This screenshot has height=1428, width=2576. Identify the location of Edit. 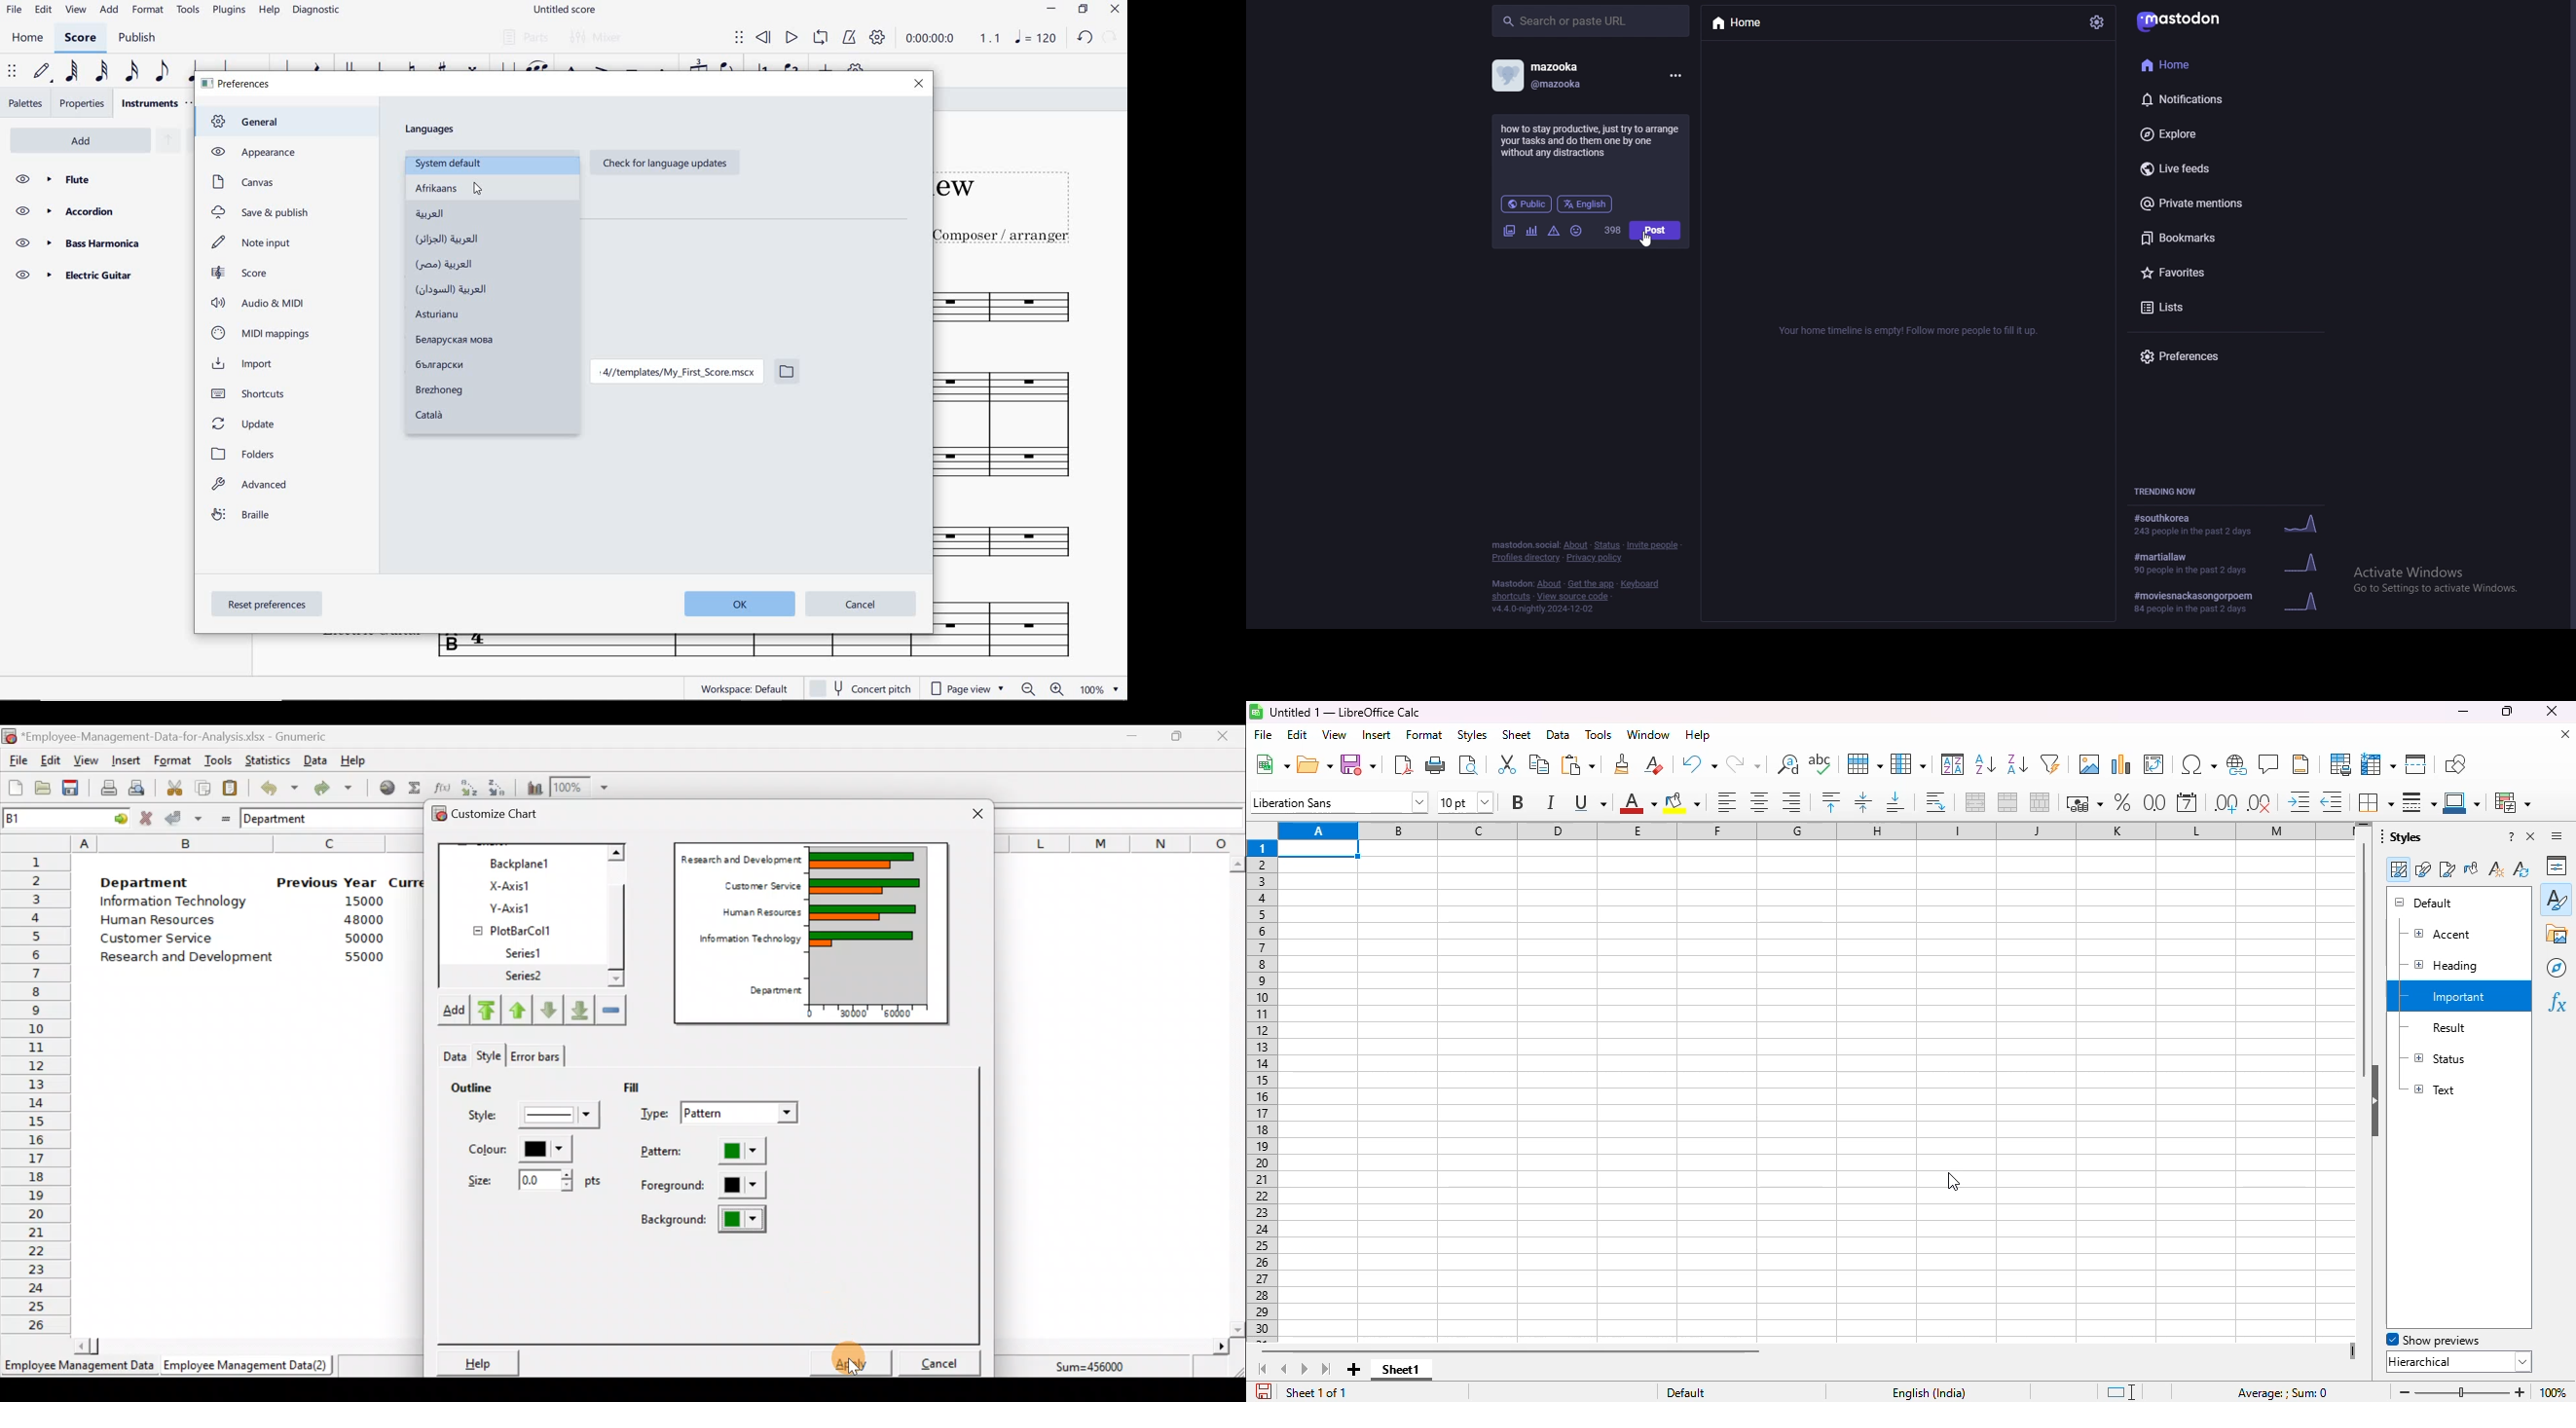
(51, 761).